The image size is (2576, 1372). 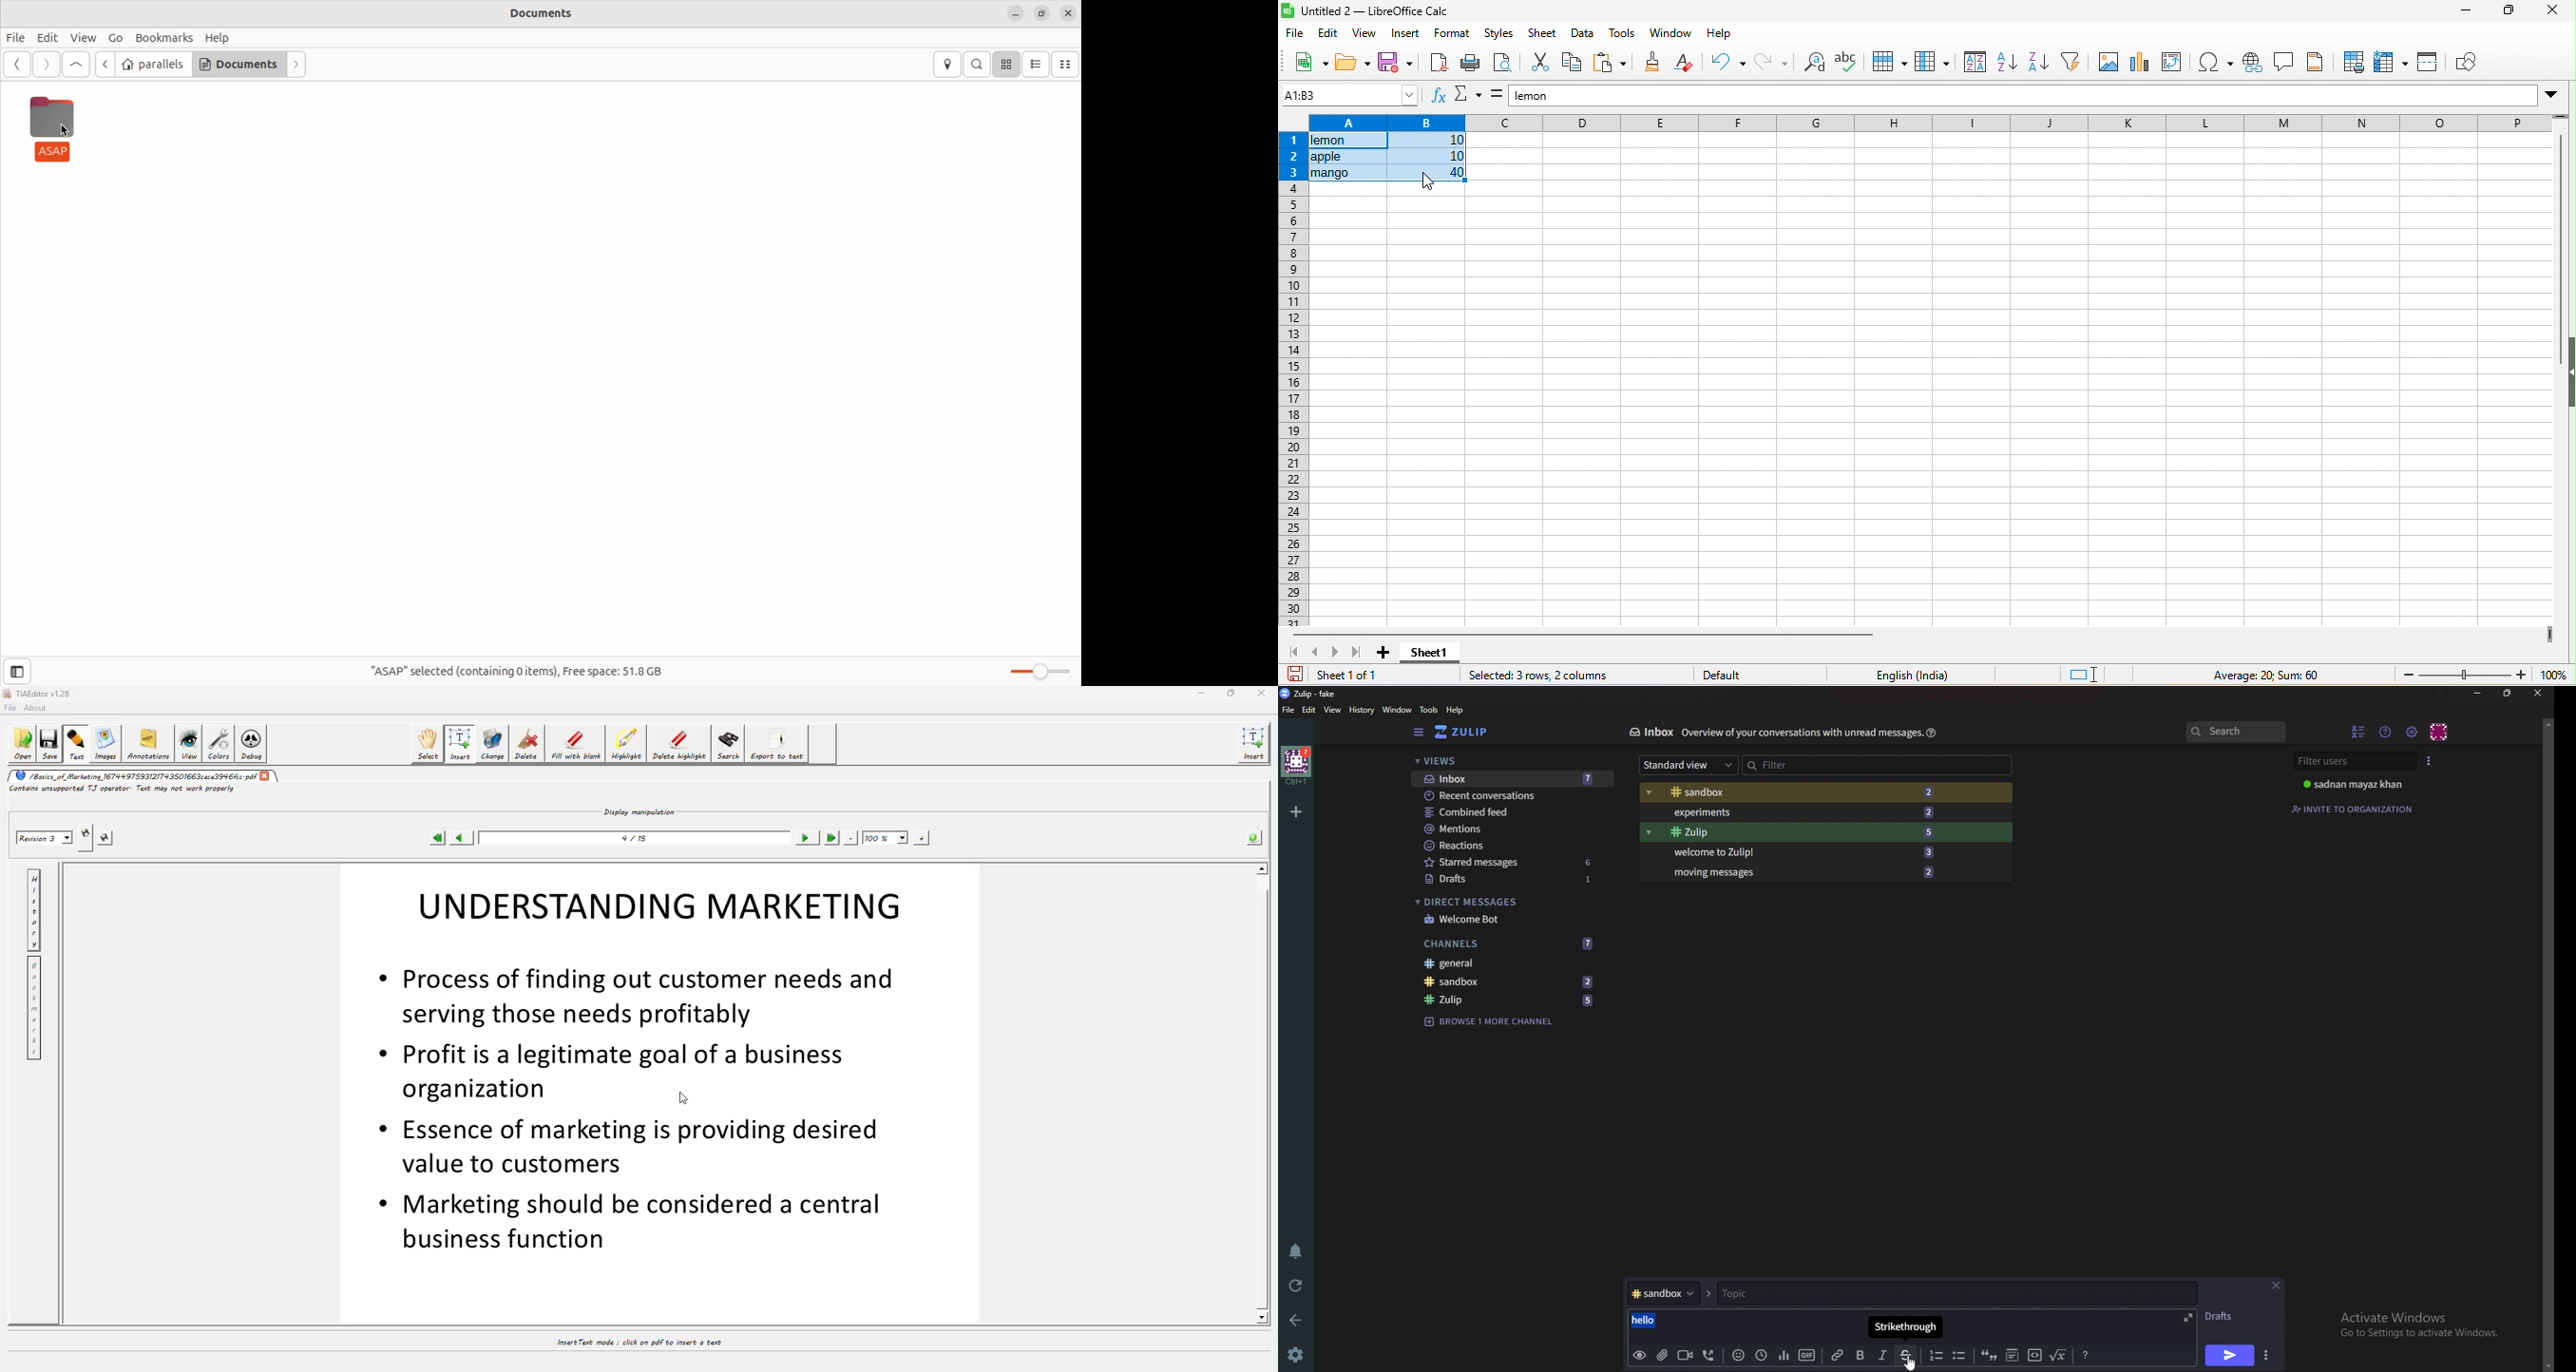 What do you see at coordinates (1505, 844) in the screenshot?
I see `Reactions` at bounding box center [1505, 844].